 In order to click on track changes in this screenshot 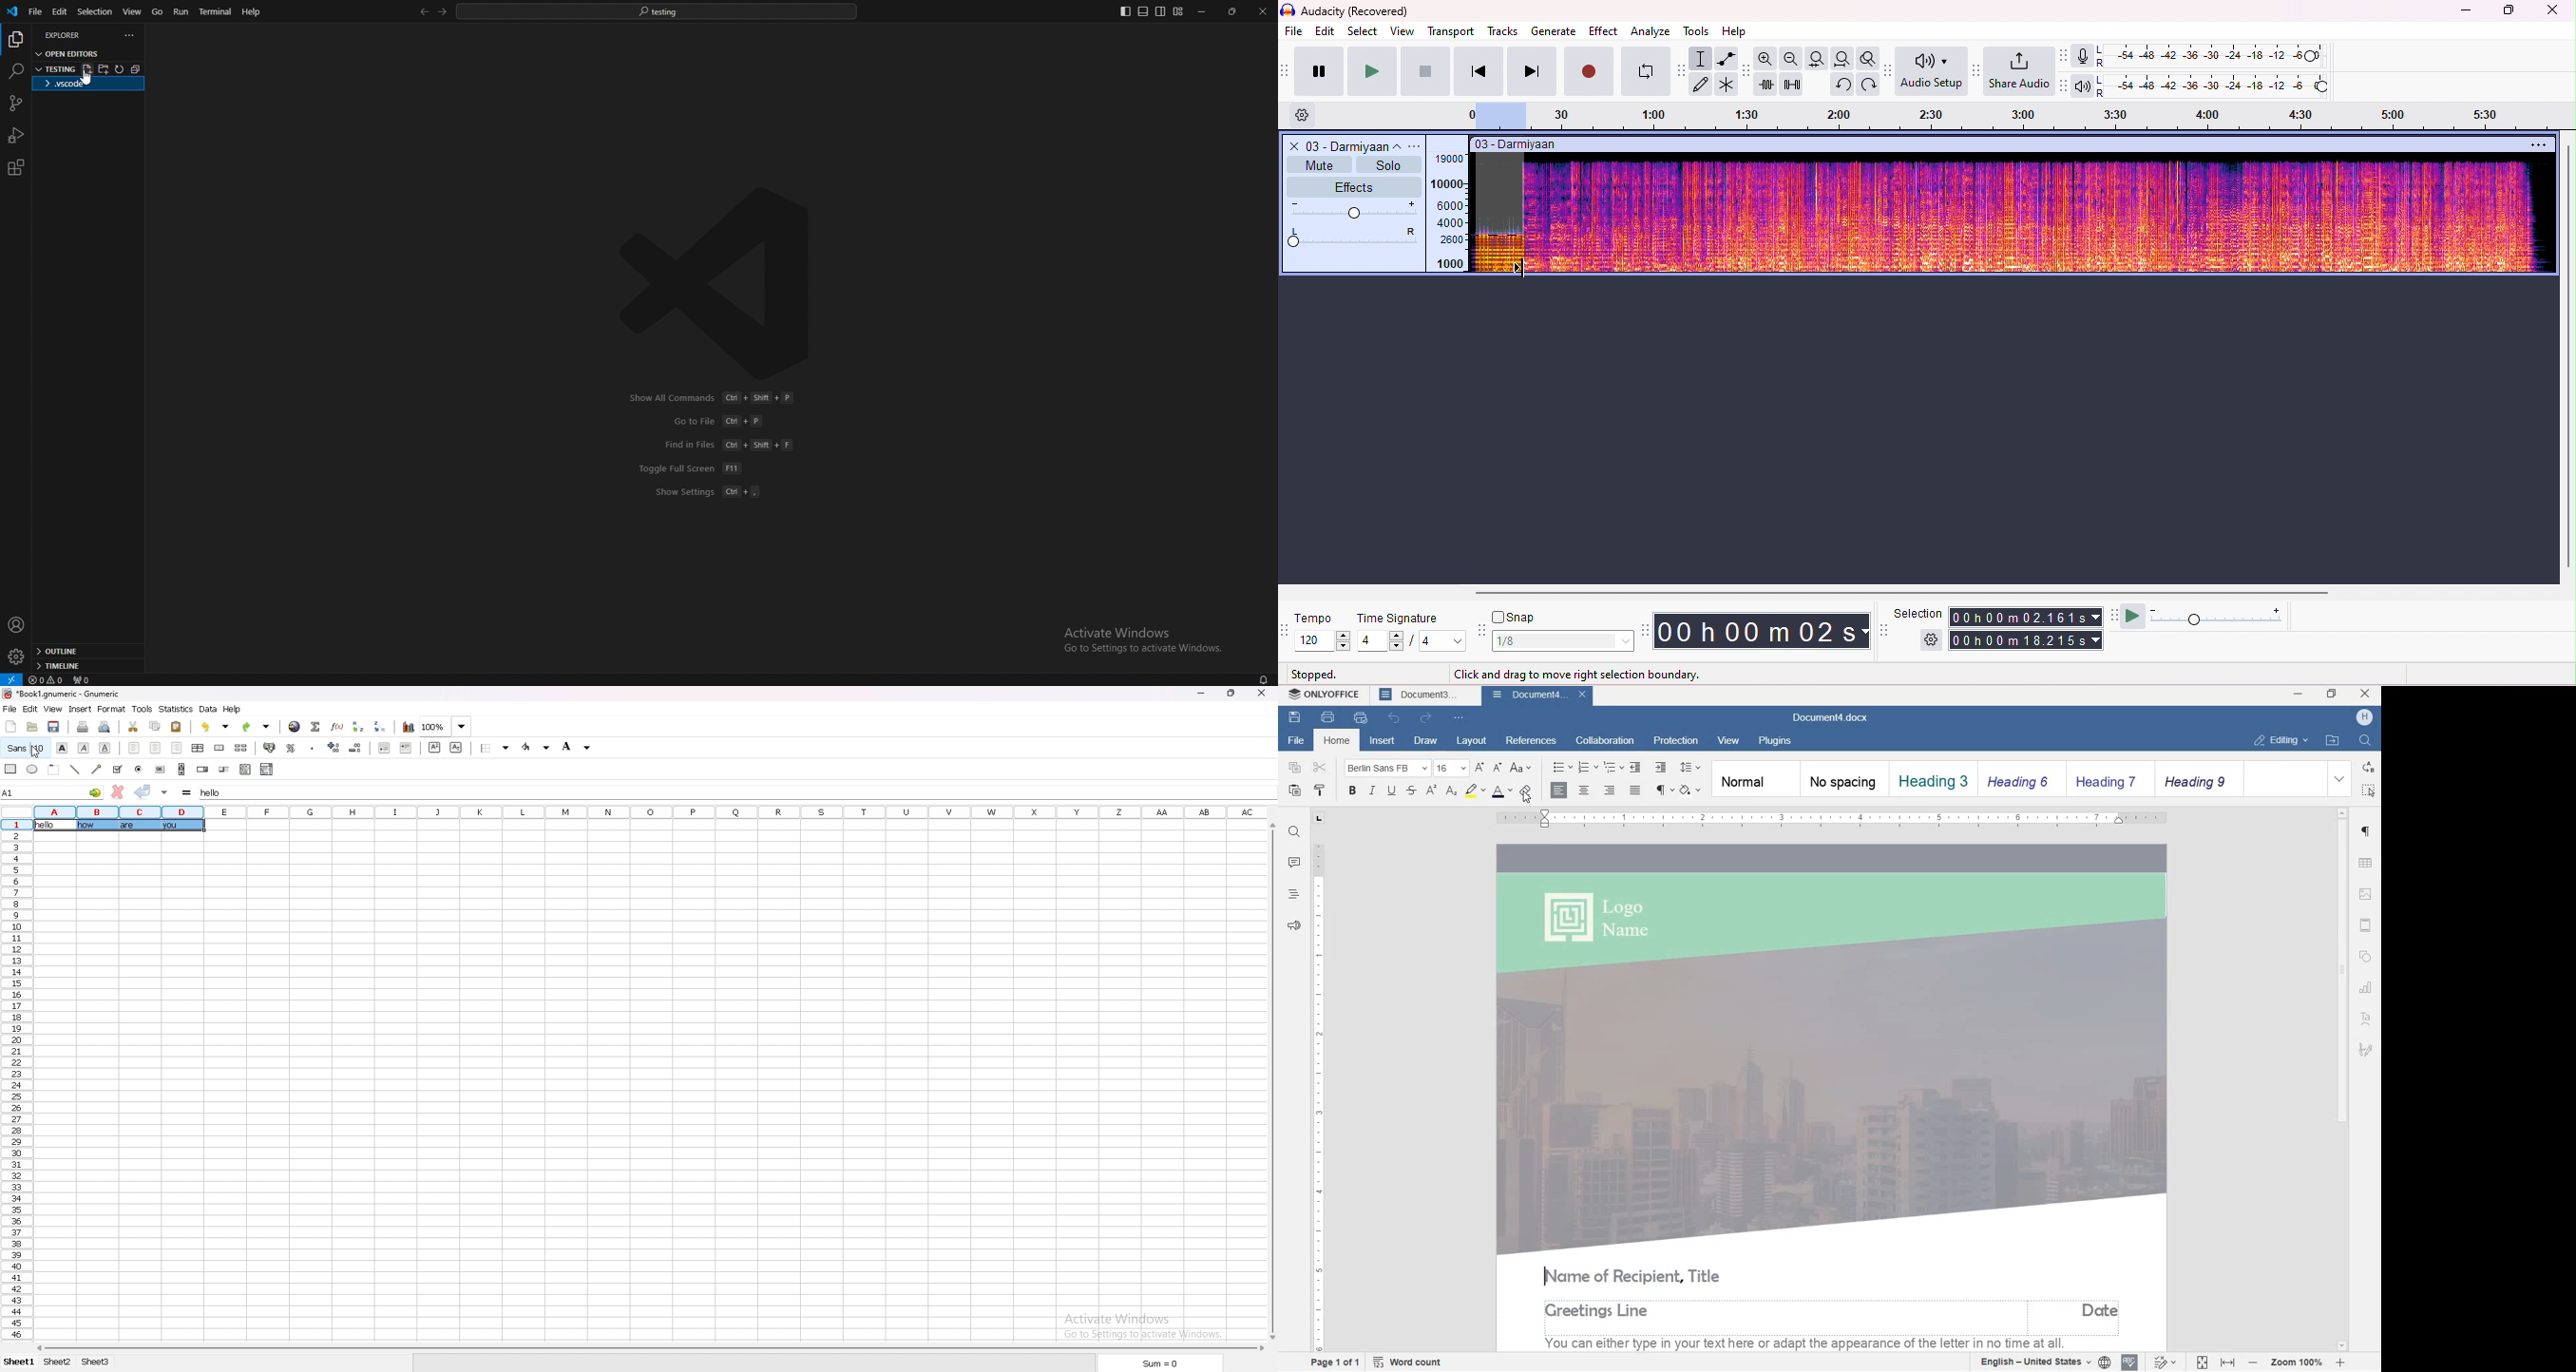, I will do `click(2166, 1361)`.